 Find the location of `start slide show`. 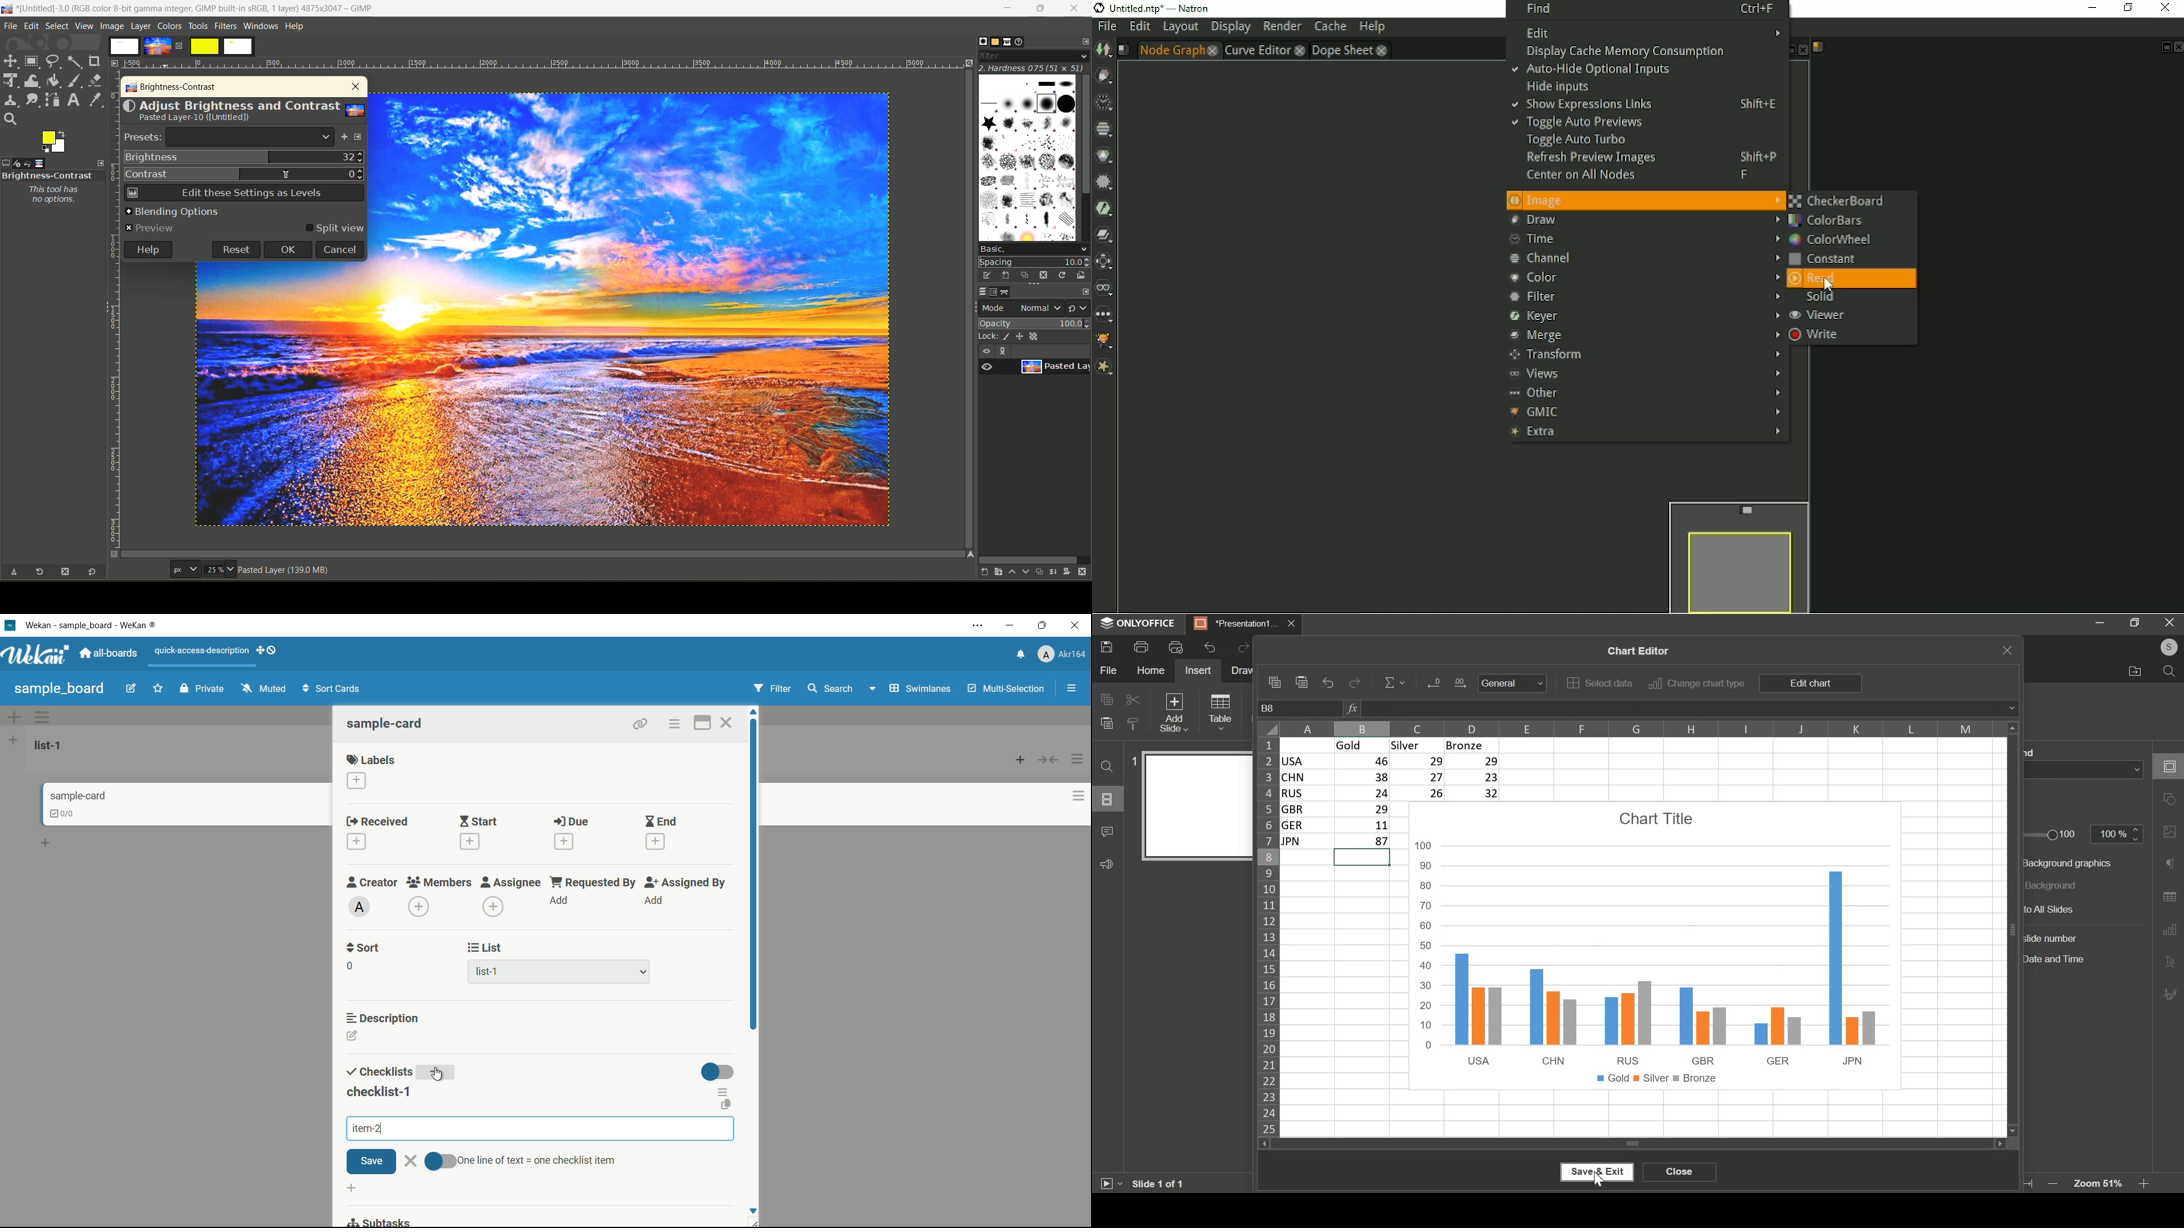

start slide show is located at coordinates (1110, 1184).